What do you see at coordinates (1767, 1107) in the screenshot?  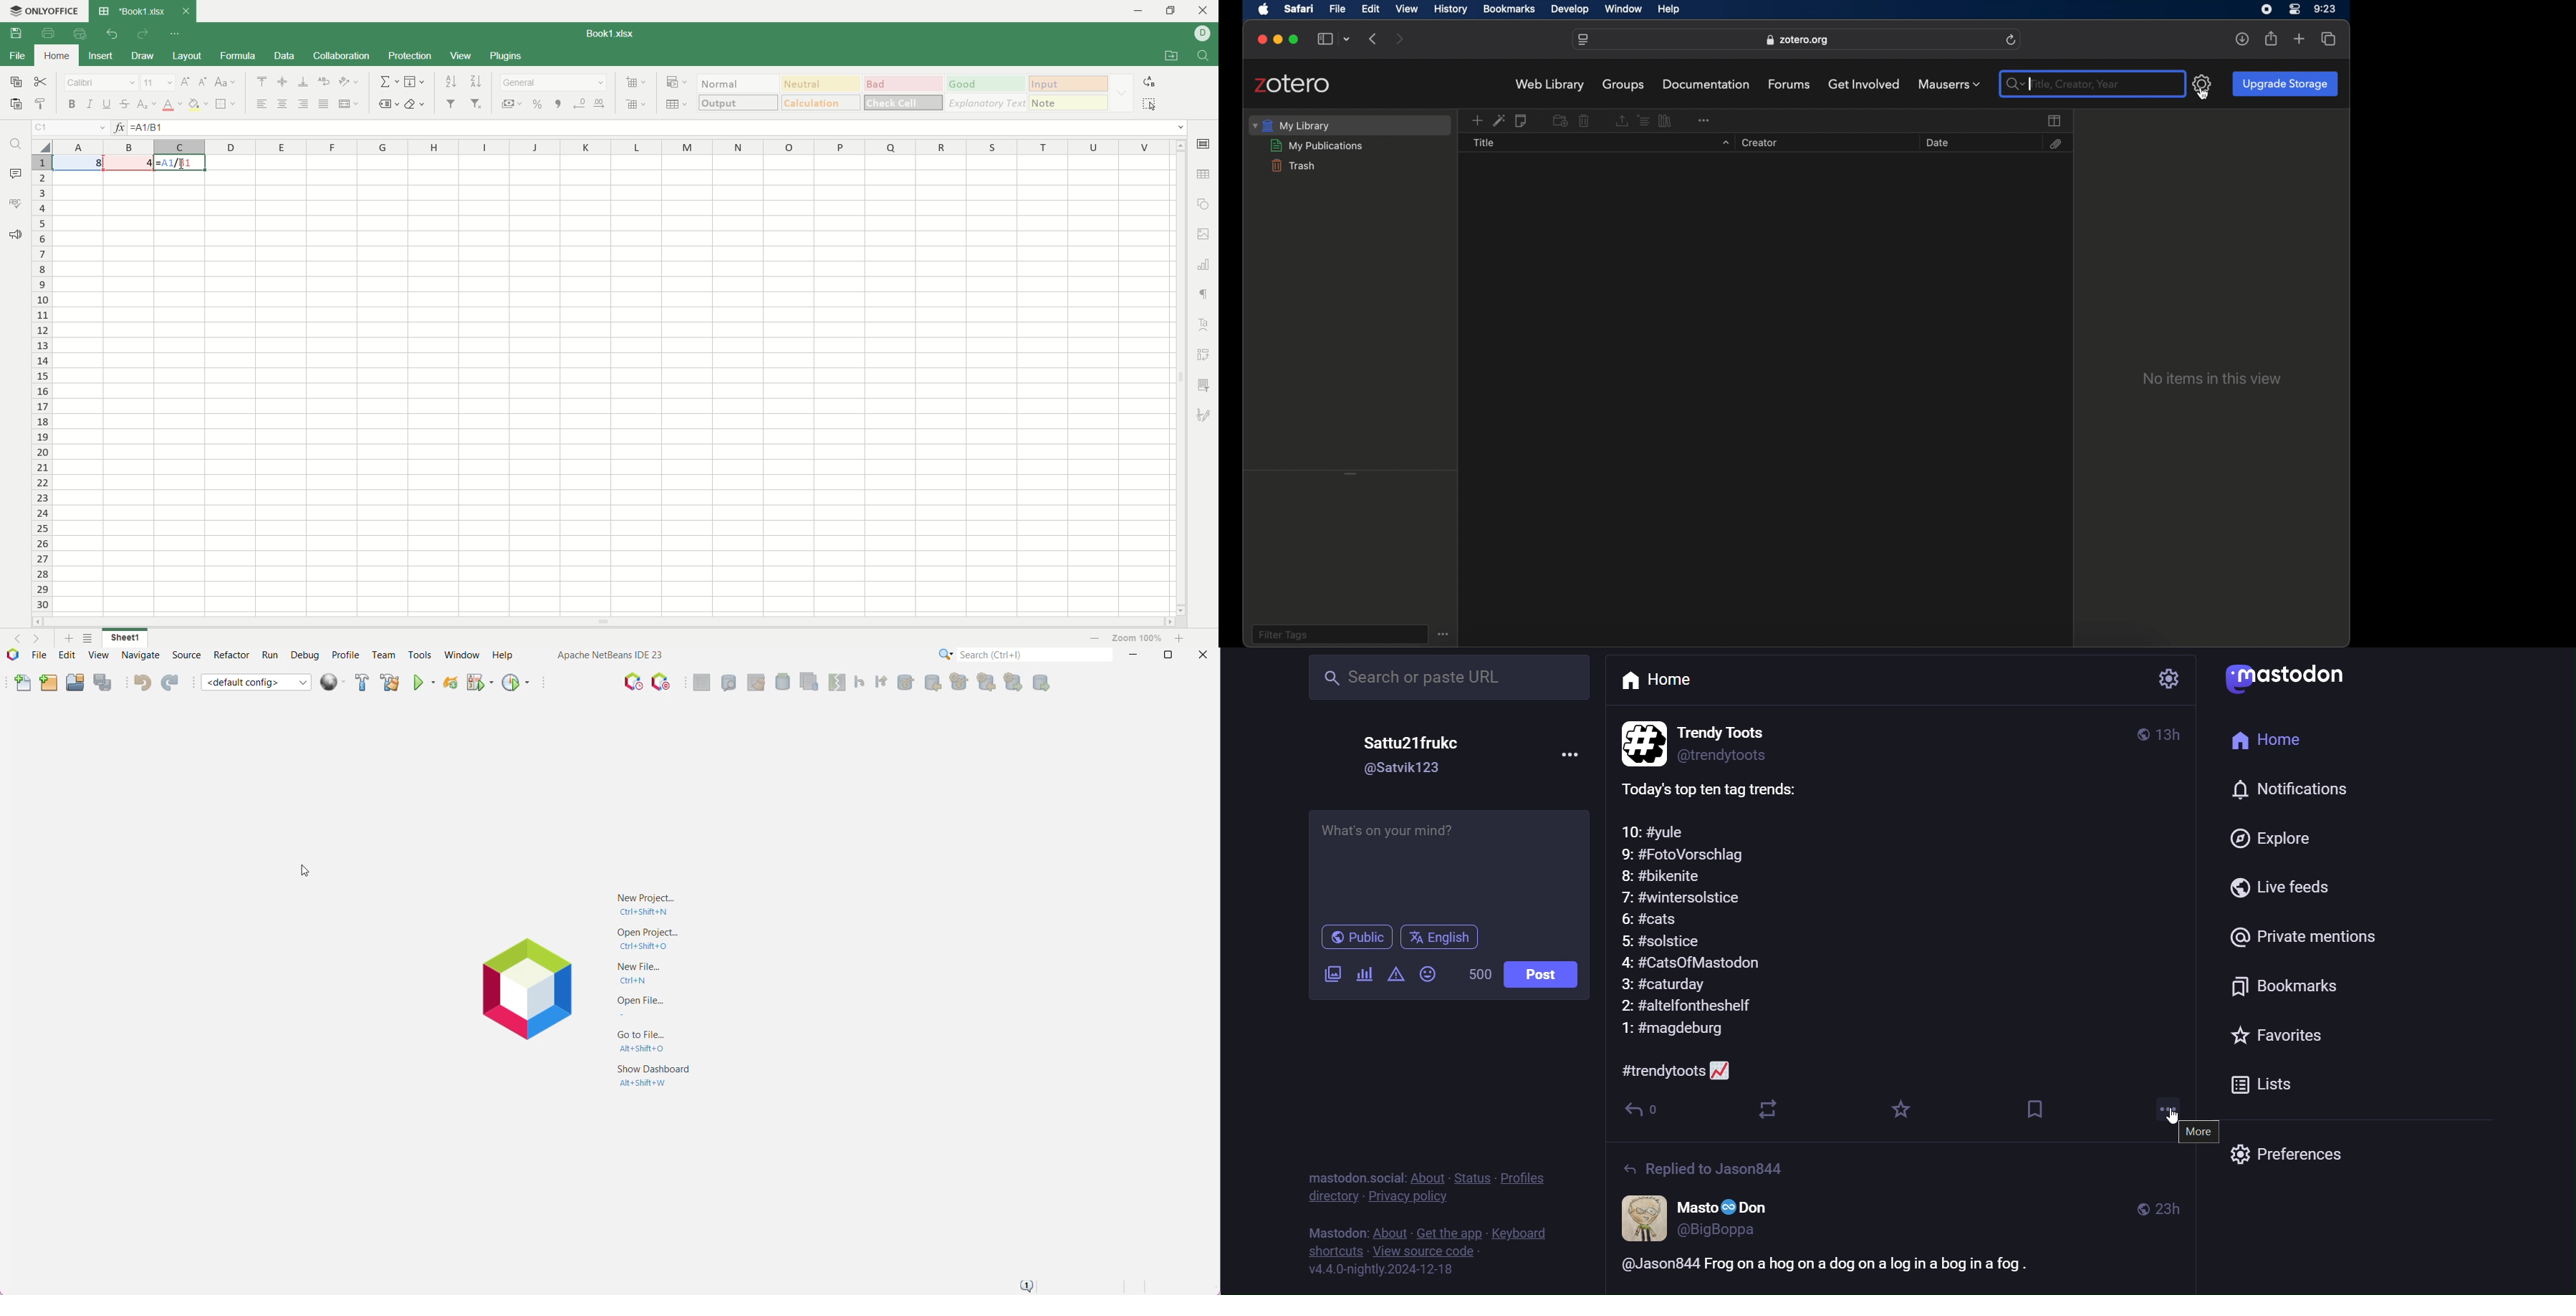 I see `boost` at bounding box center [1767, 1107].